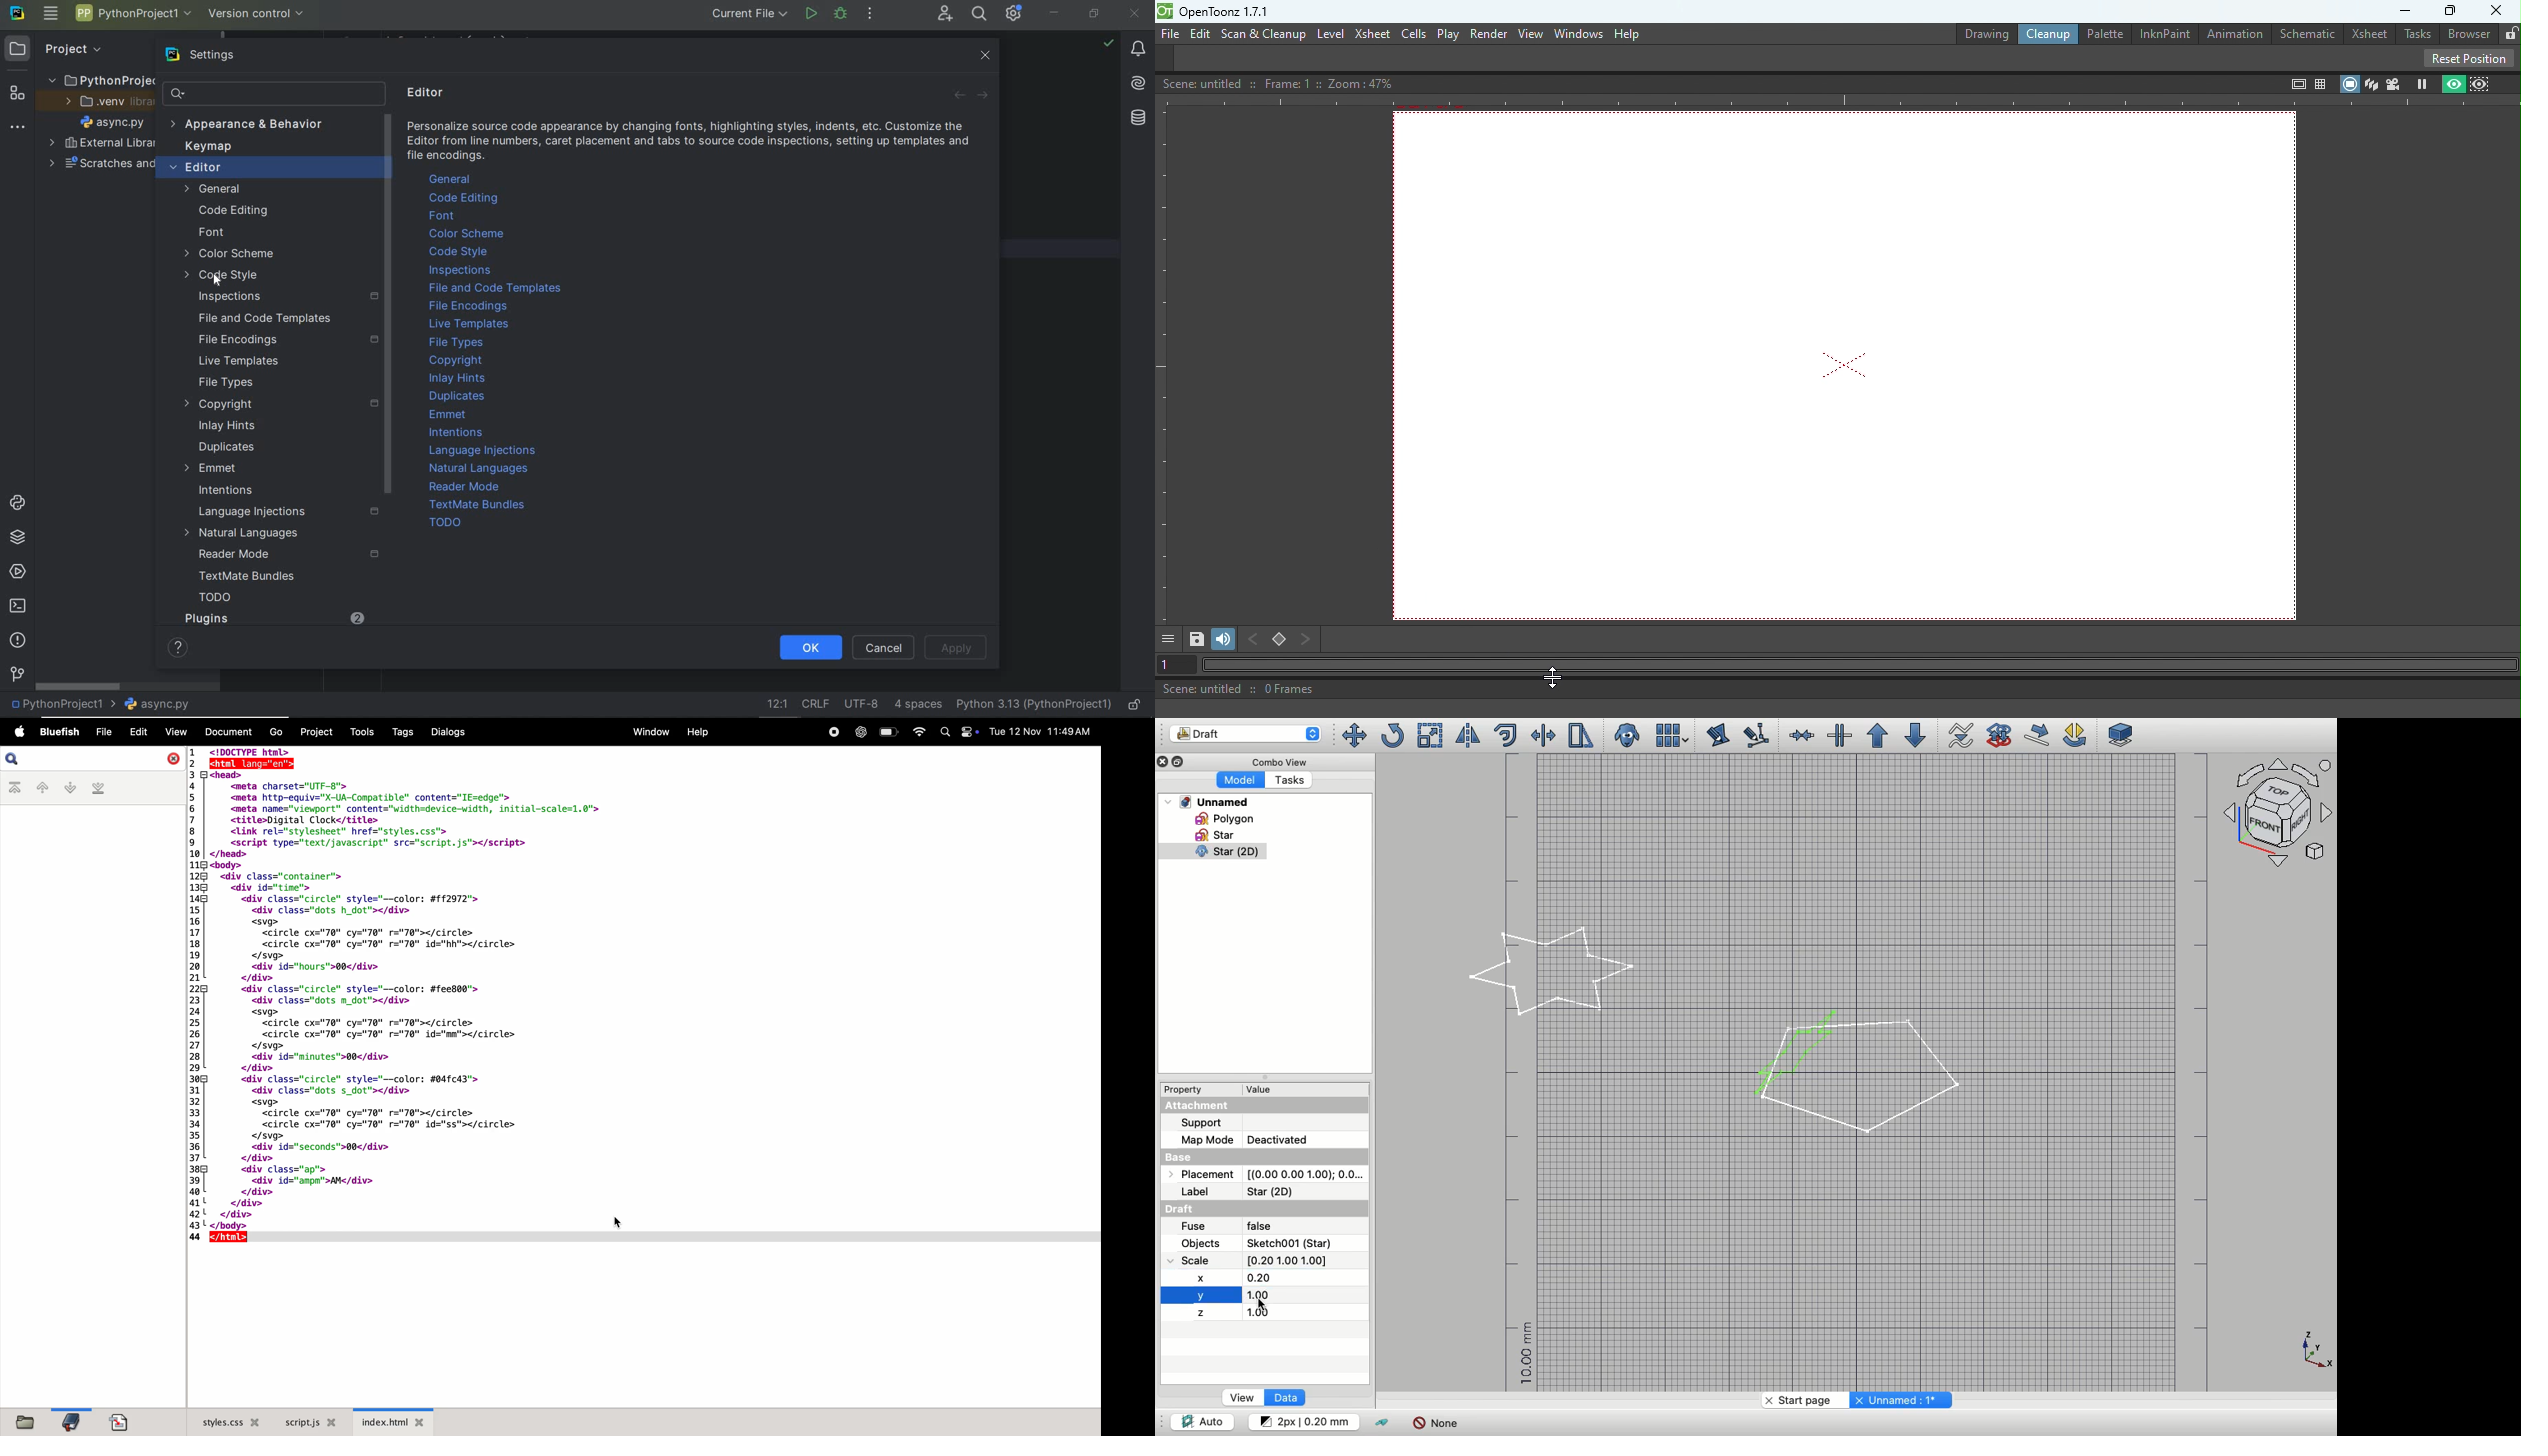 This screenshot has height=1456, width=2548. What do you see at coordinates (1230, 12) in the screenshot?
I see `openloonz1.7.1` at bounding box center [1230, 12].